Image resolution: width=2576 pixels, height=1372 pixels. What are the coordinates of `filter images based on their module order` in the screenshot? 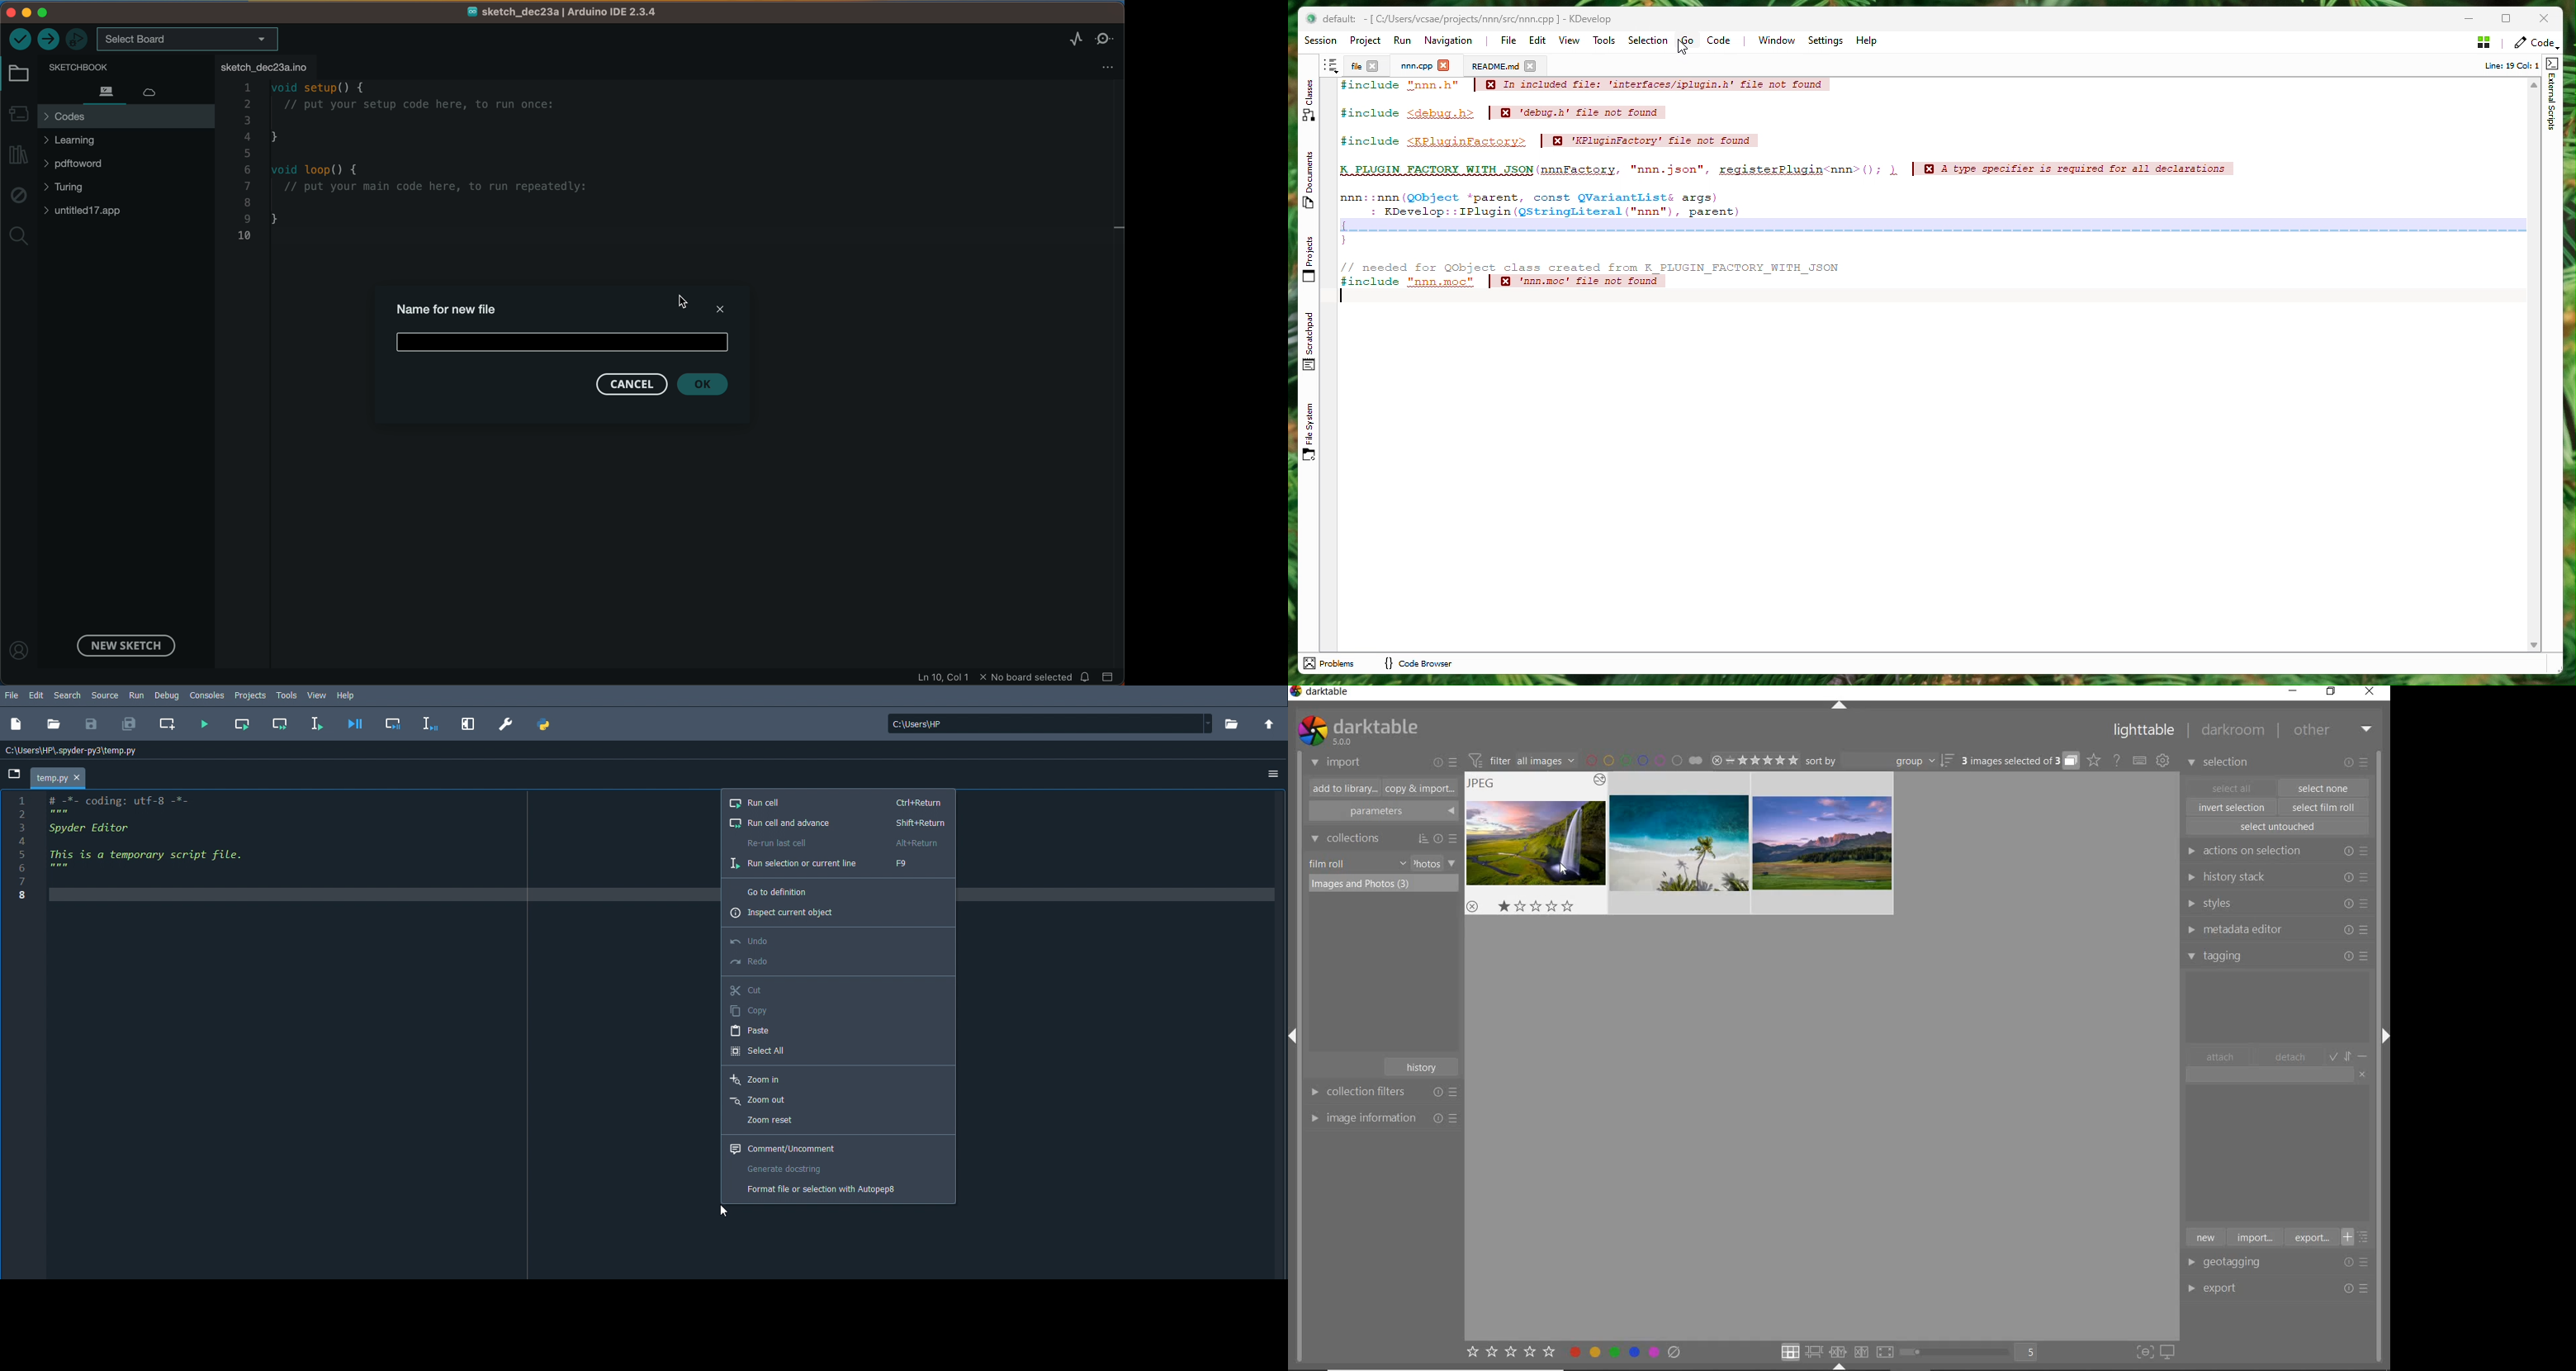 It's located at (1520, 759).